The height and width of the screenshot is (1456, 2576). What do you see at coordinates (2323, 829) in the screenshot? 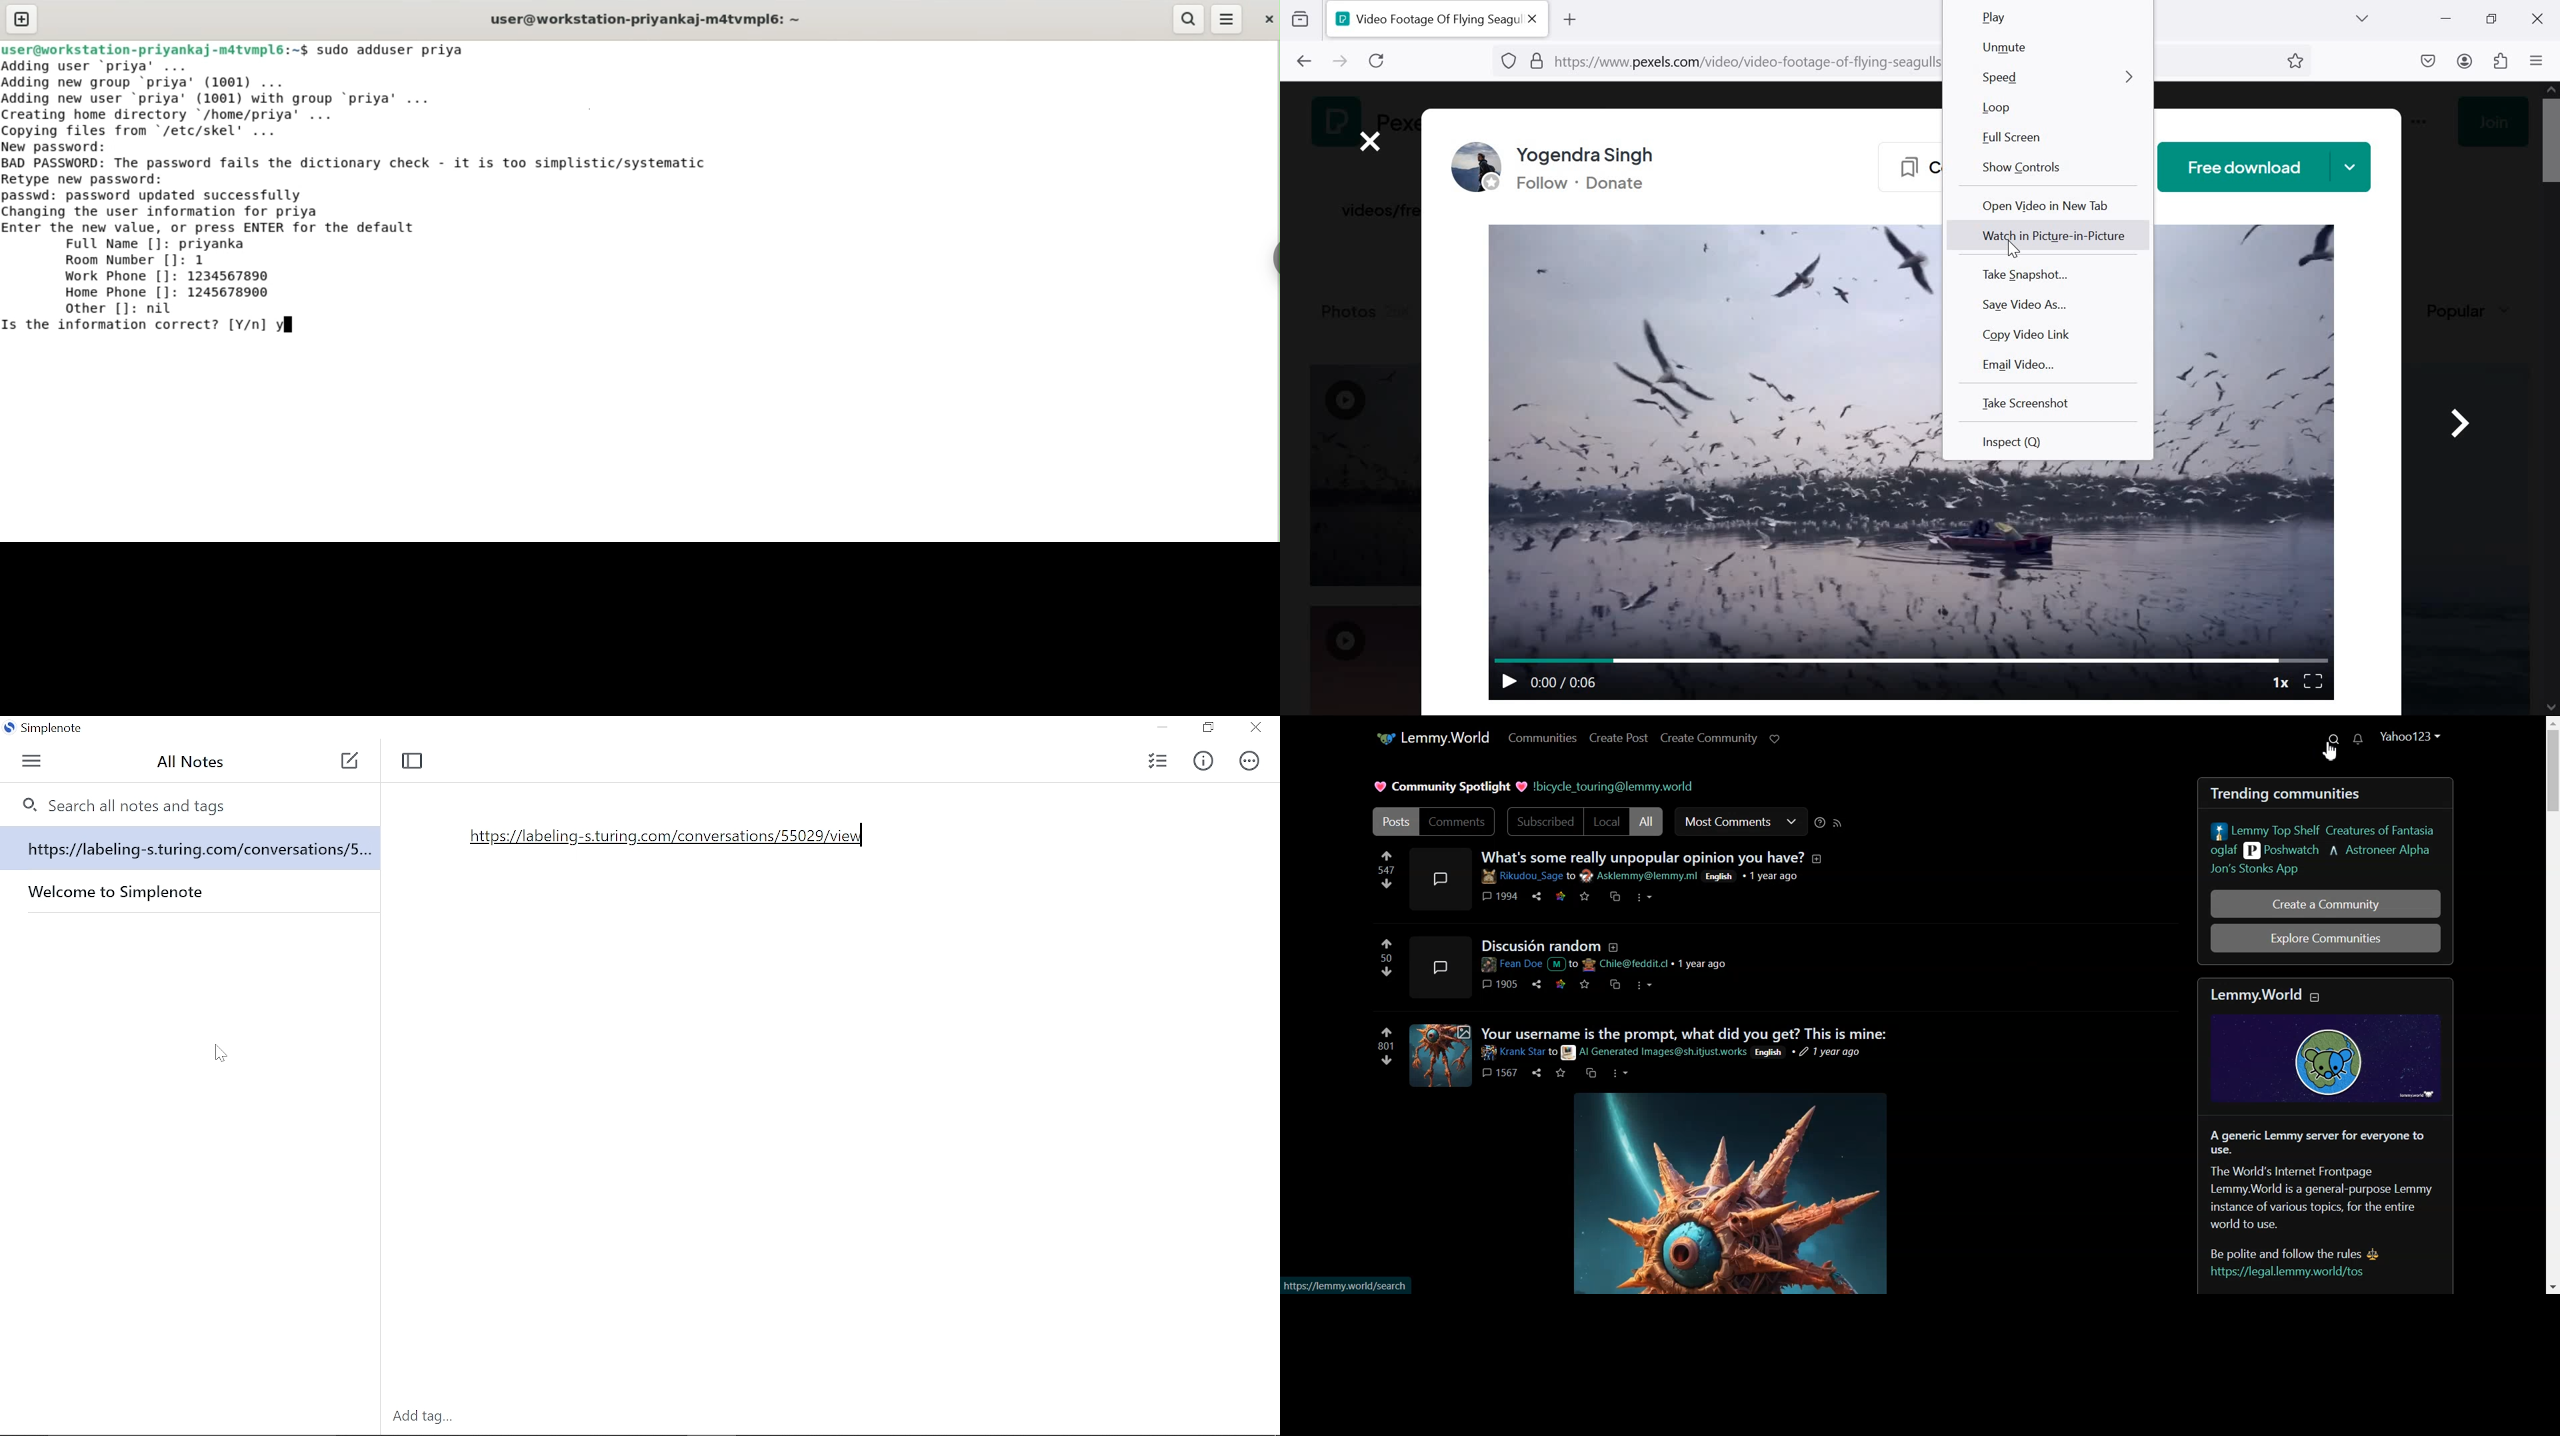
I see `Lemmy Top Shelf` at bounding box center [2323, 829].